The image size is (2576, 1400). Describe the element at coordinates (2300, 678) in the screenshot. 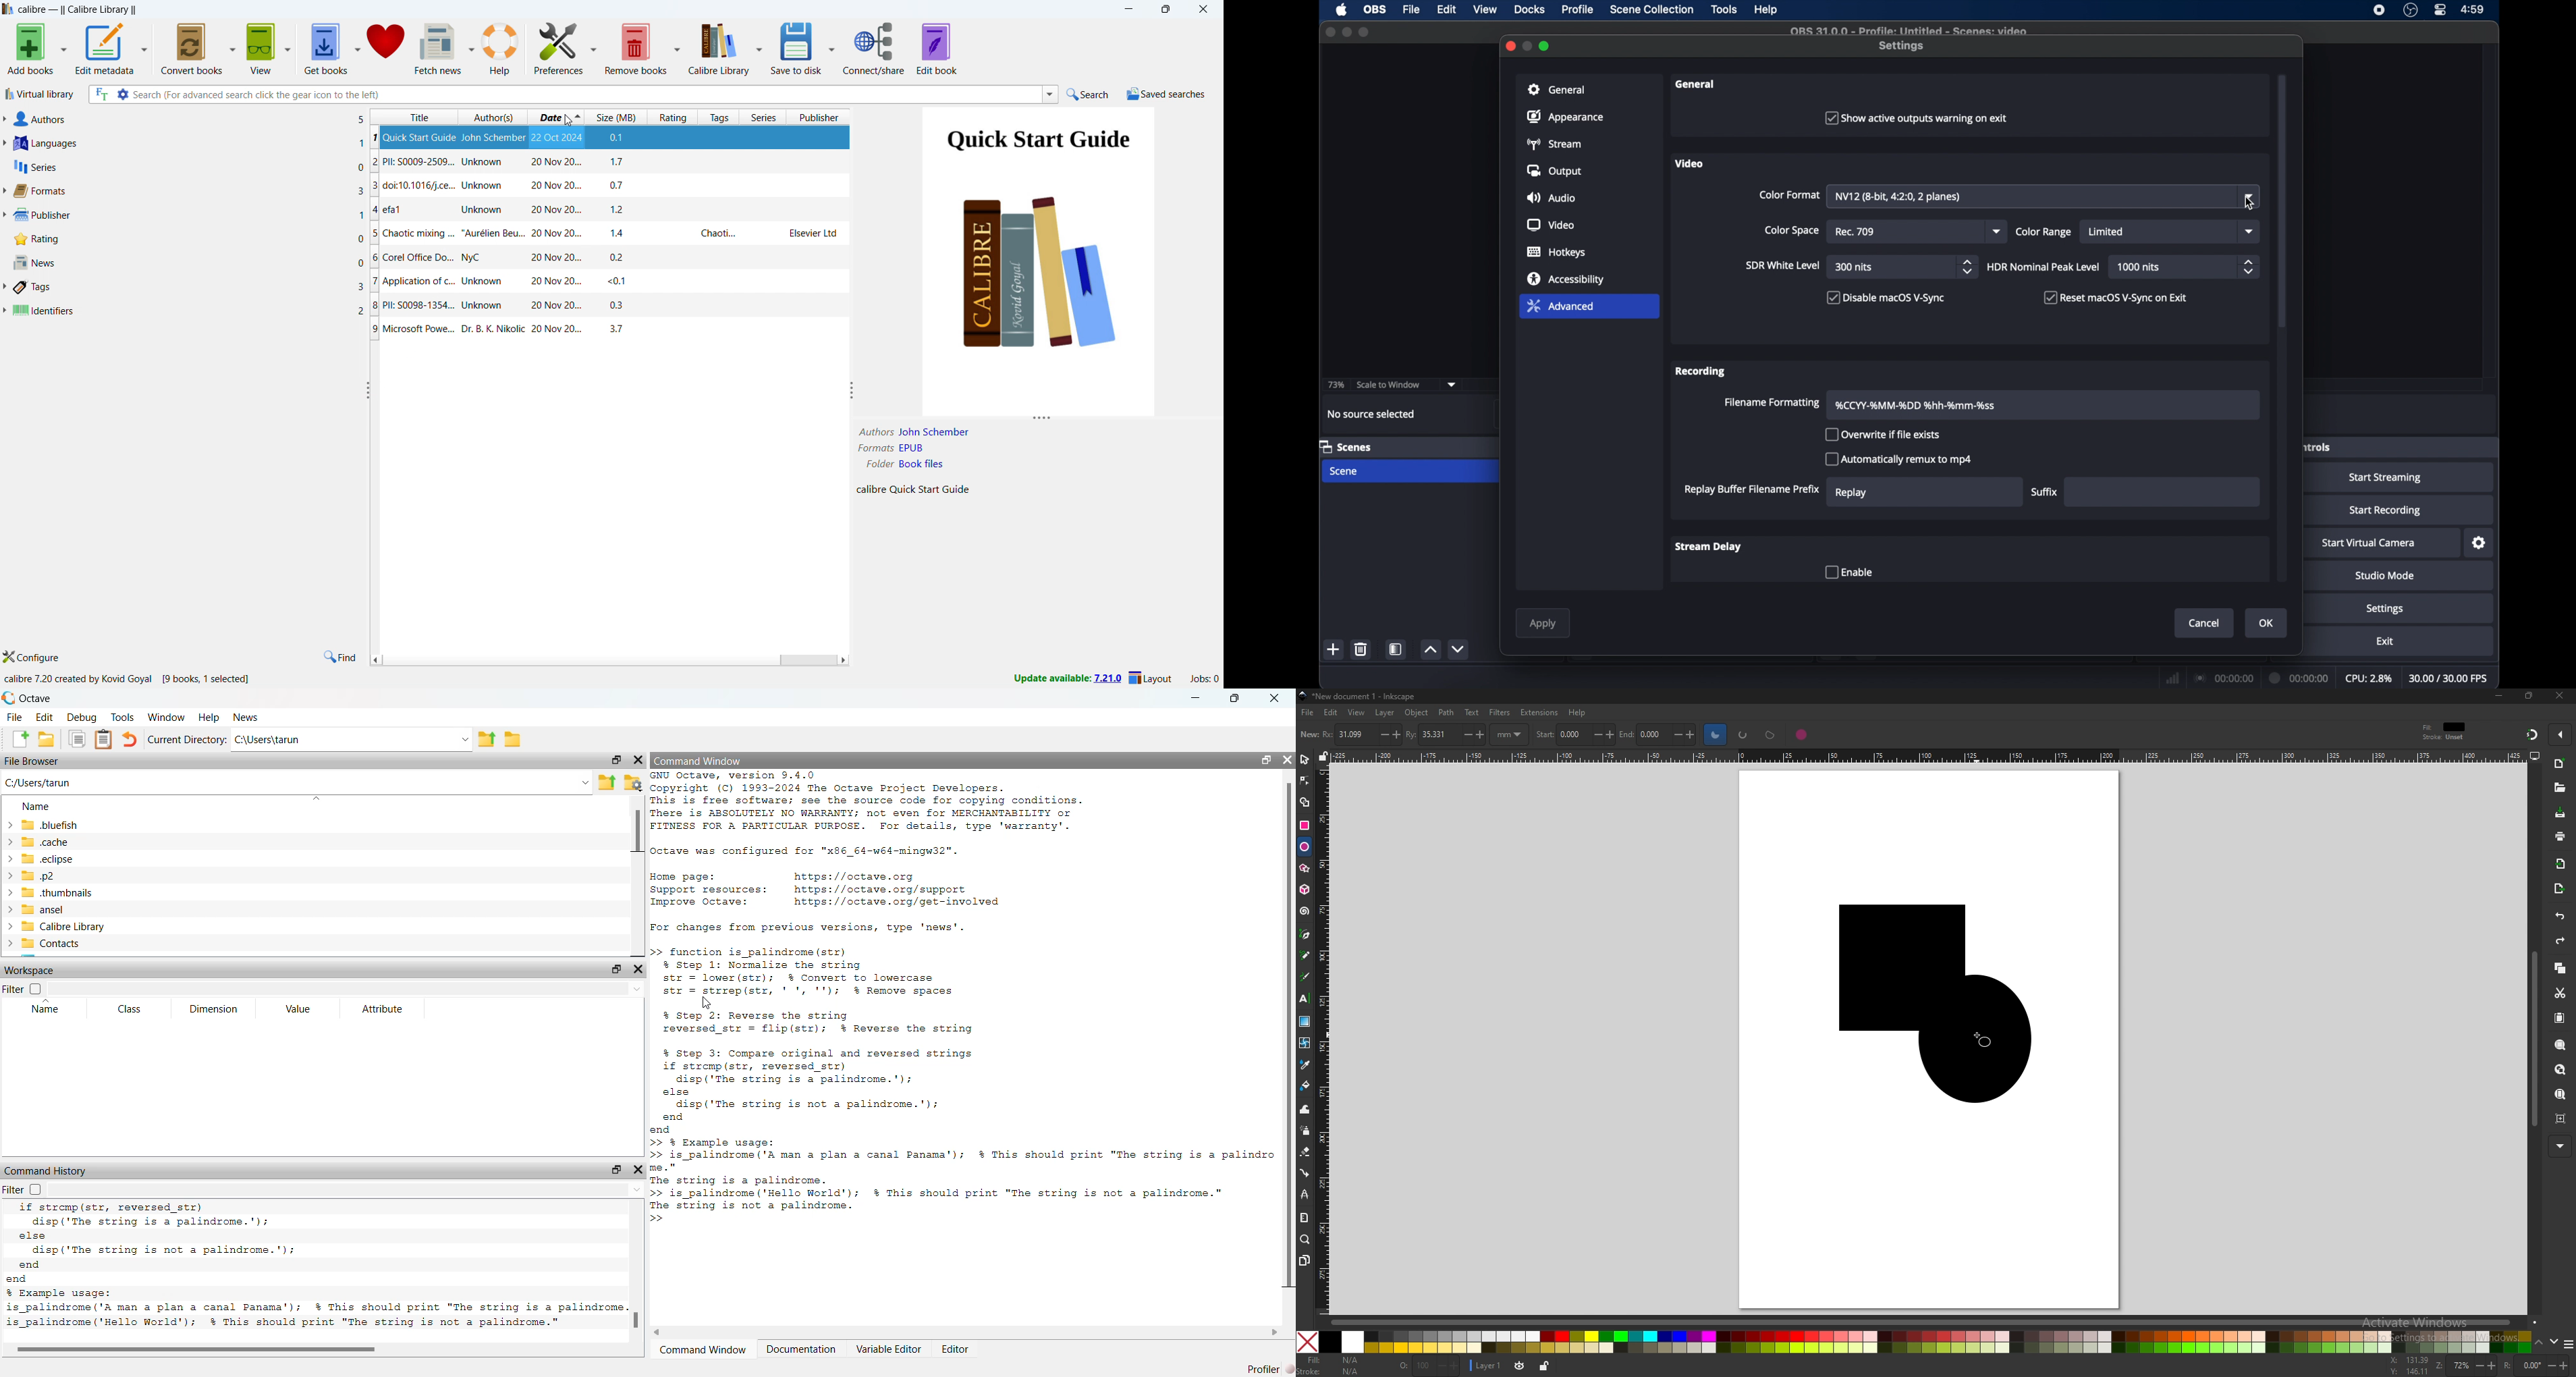

I see `00:00:00` at that location.